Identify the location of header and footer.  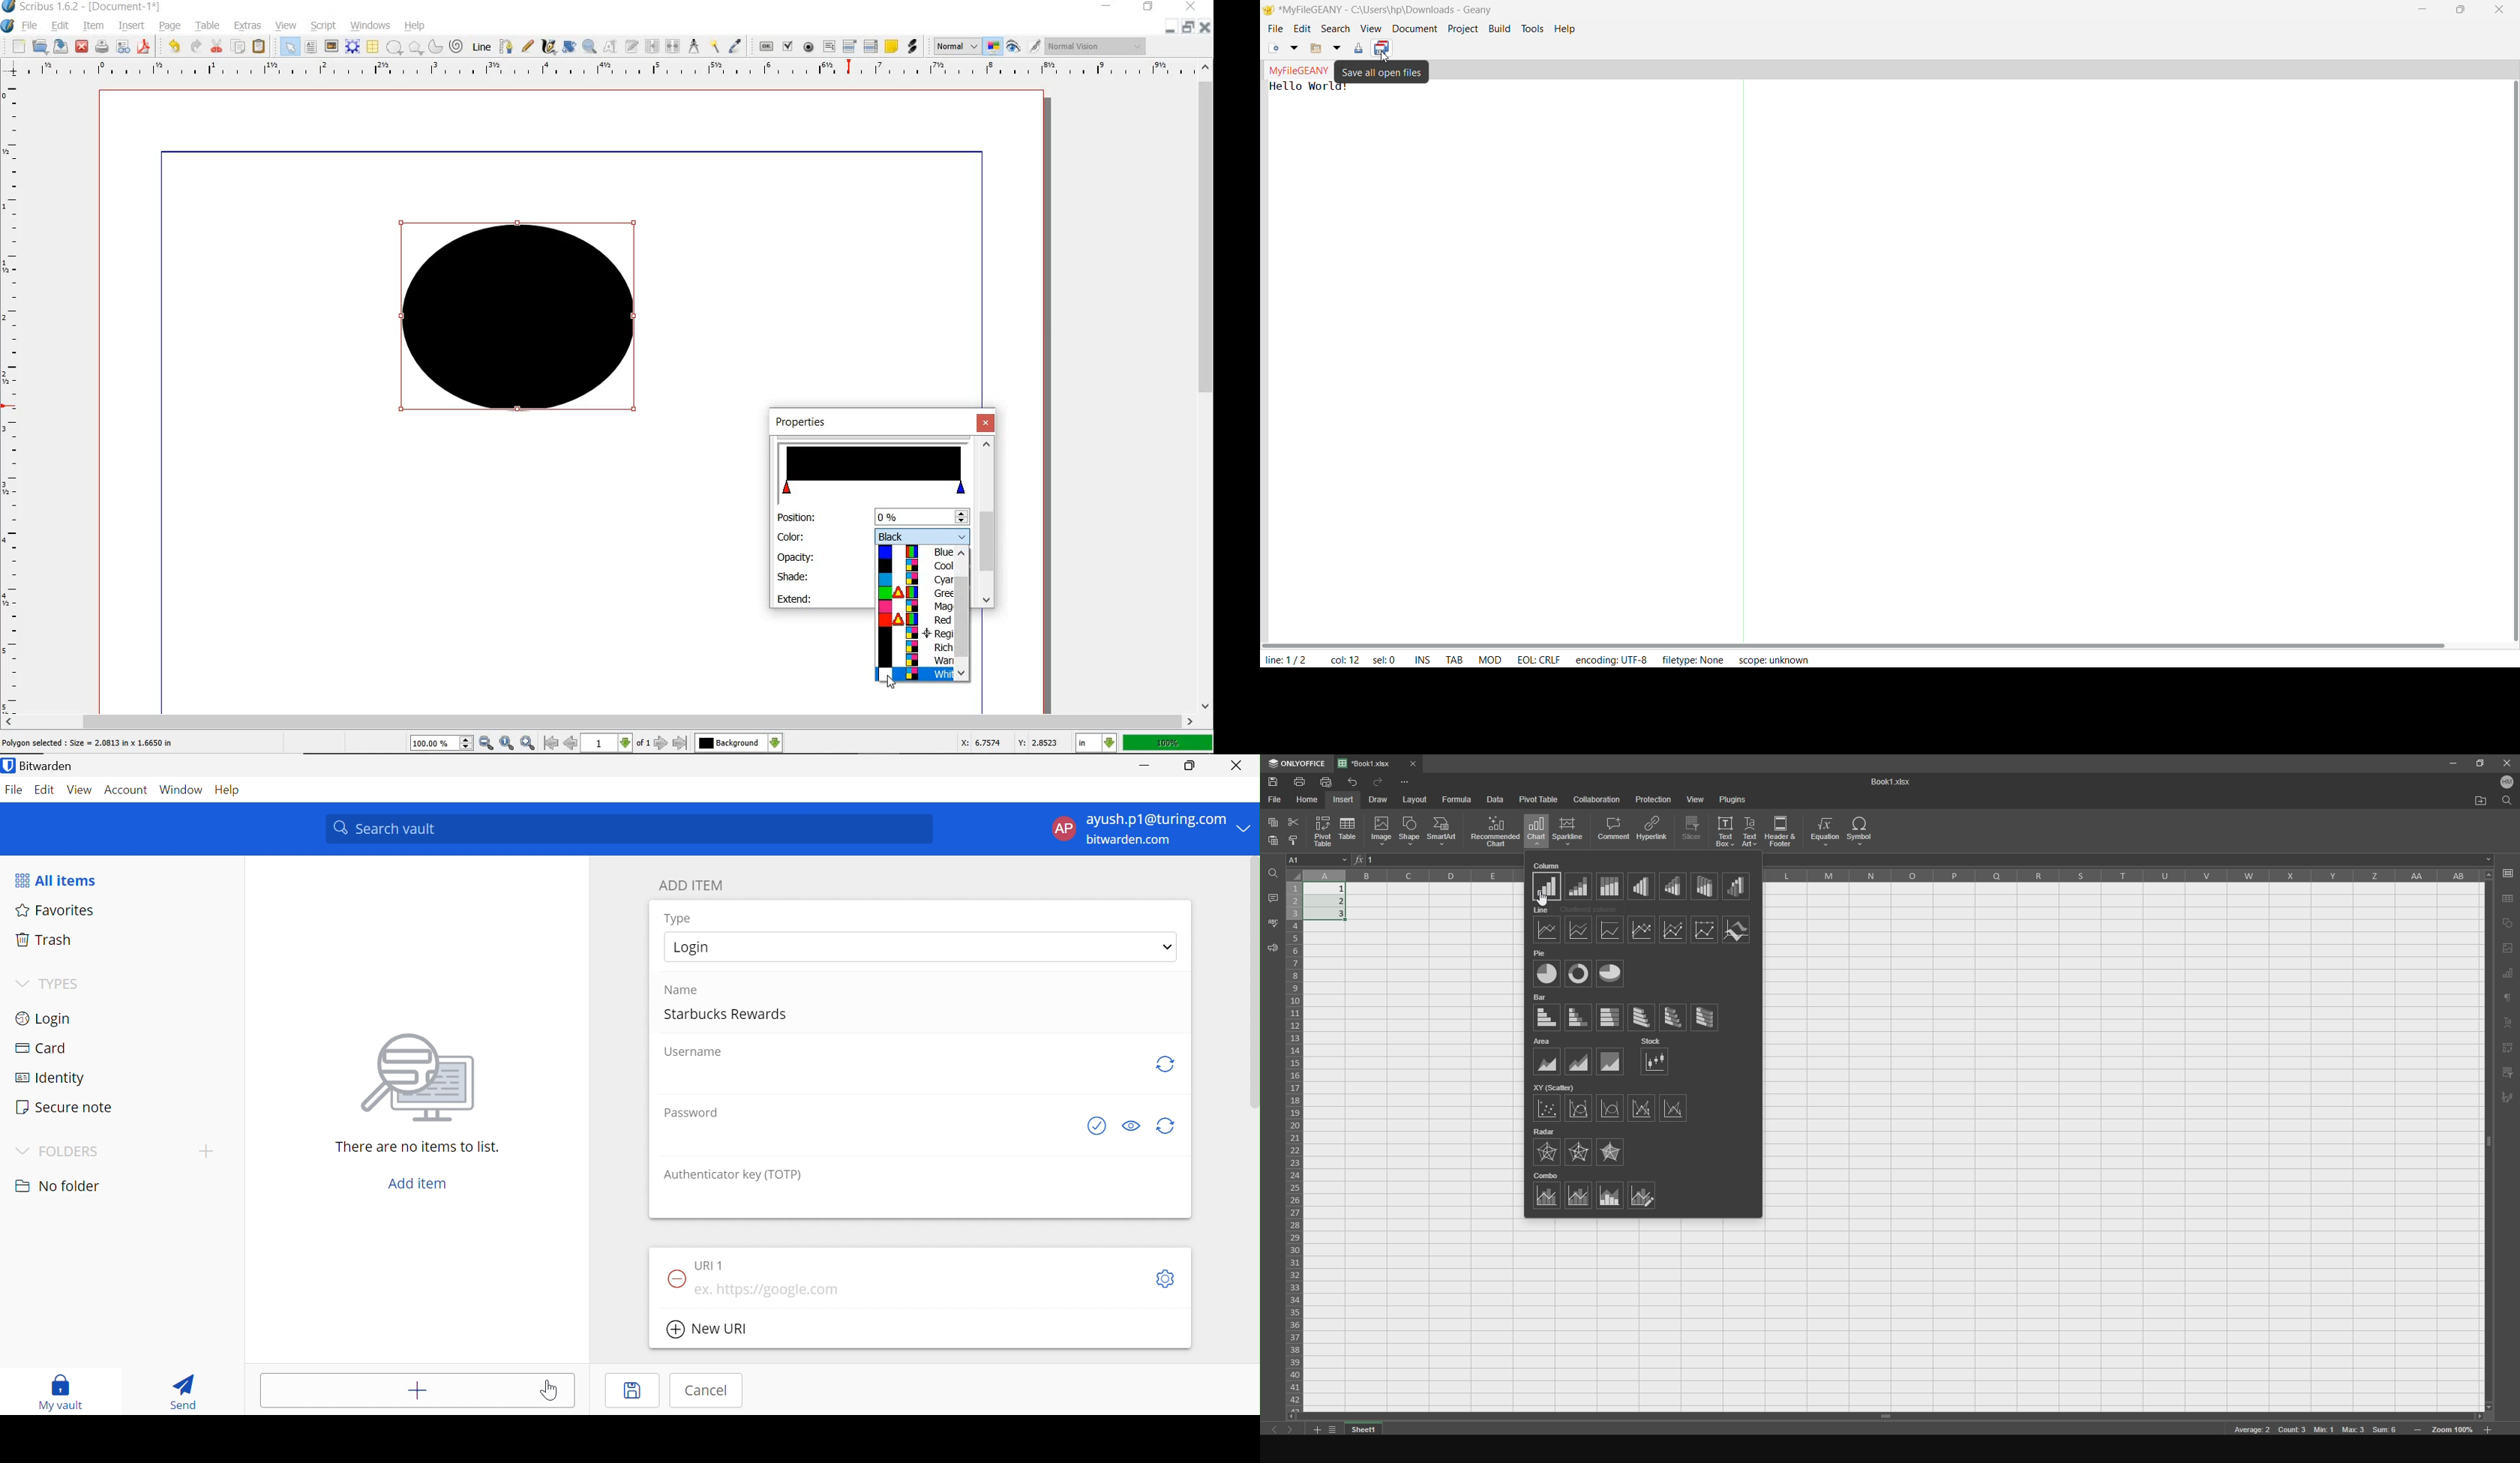
(1781, 830).